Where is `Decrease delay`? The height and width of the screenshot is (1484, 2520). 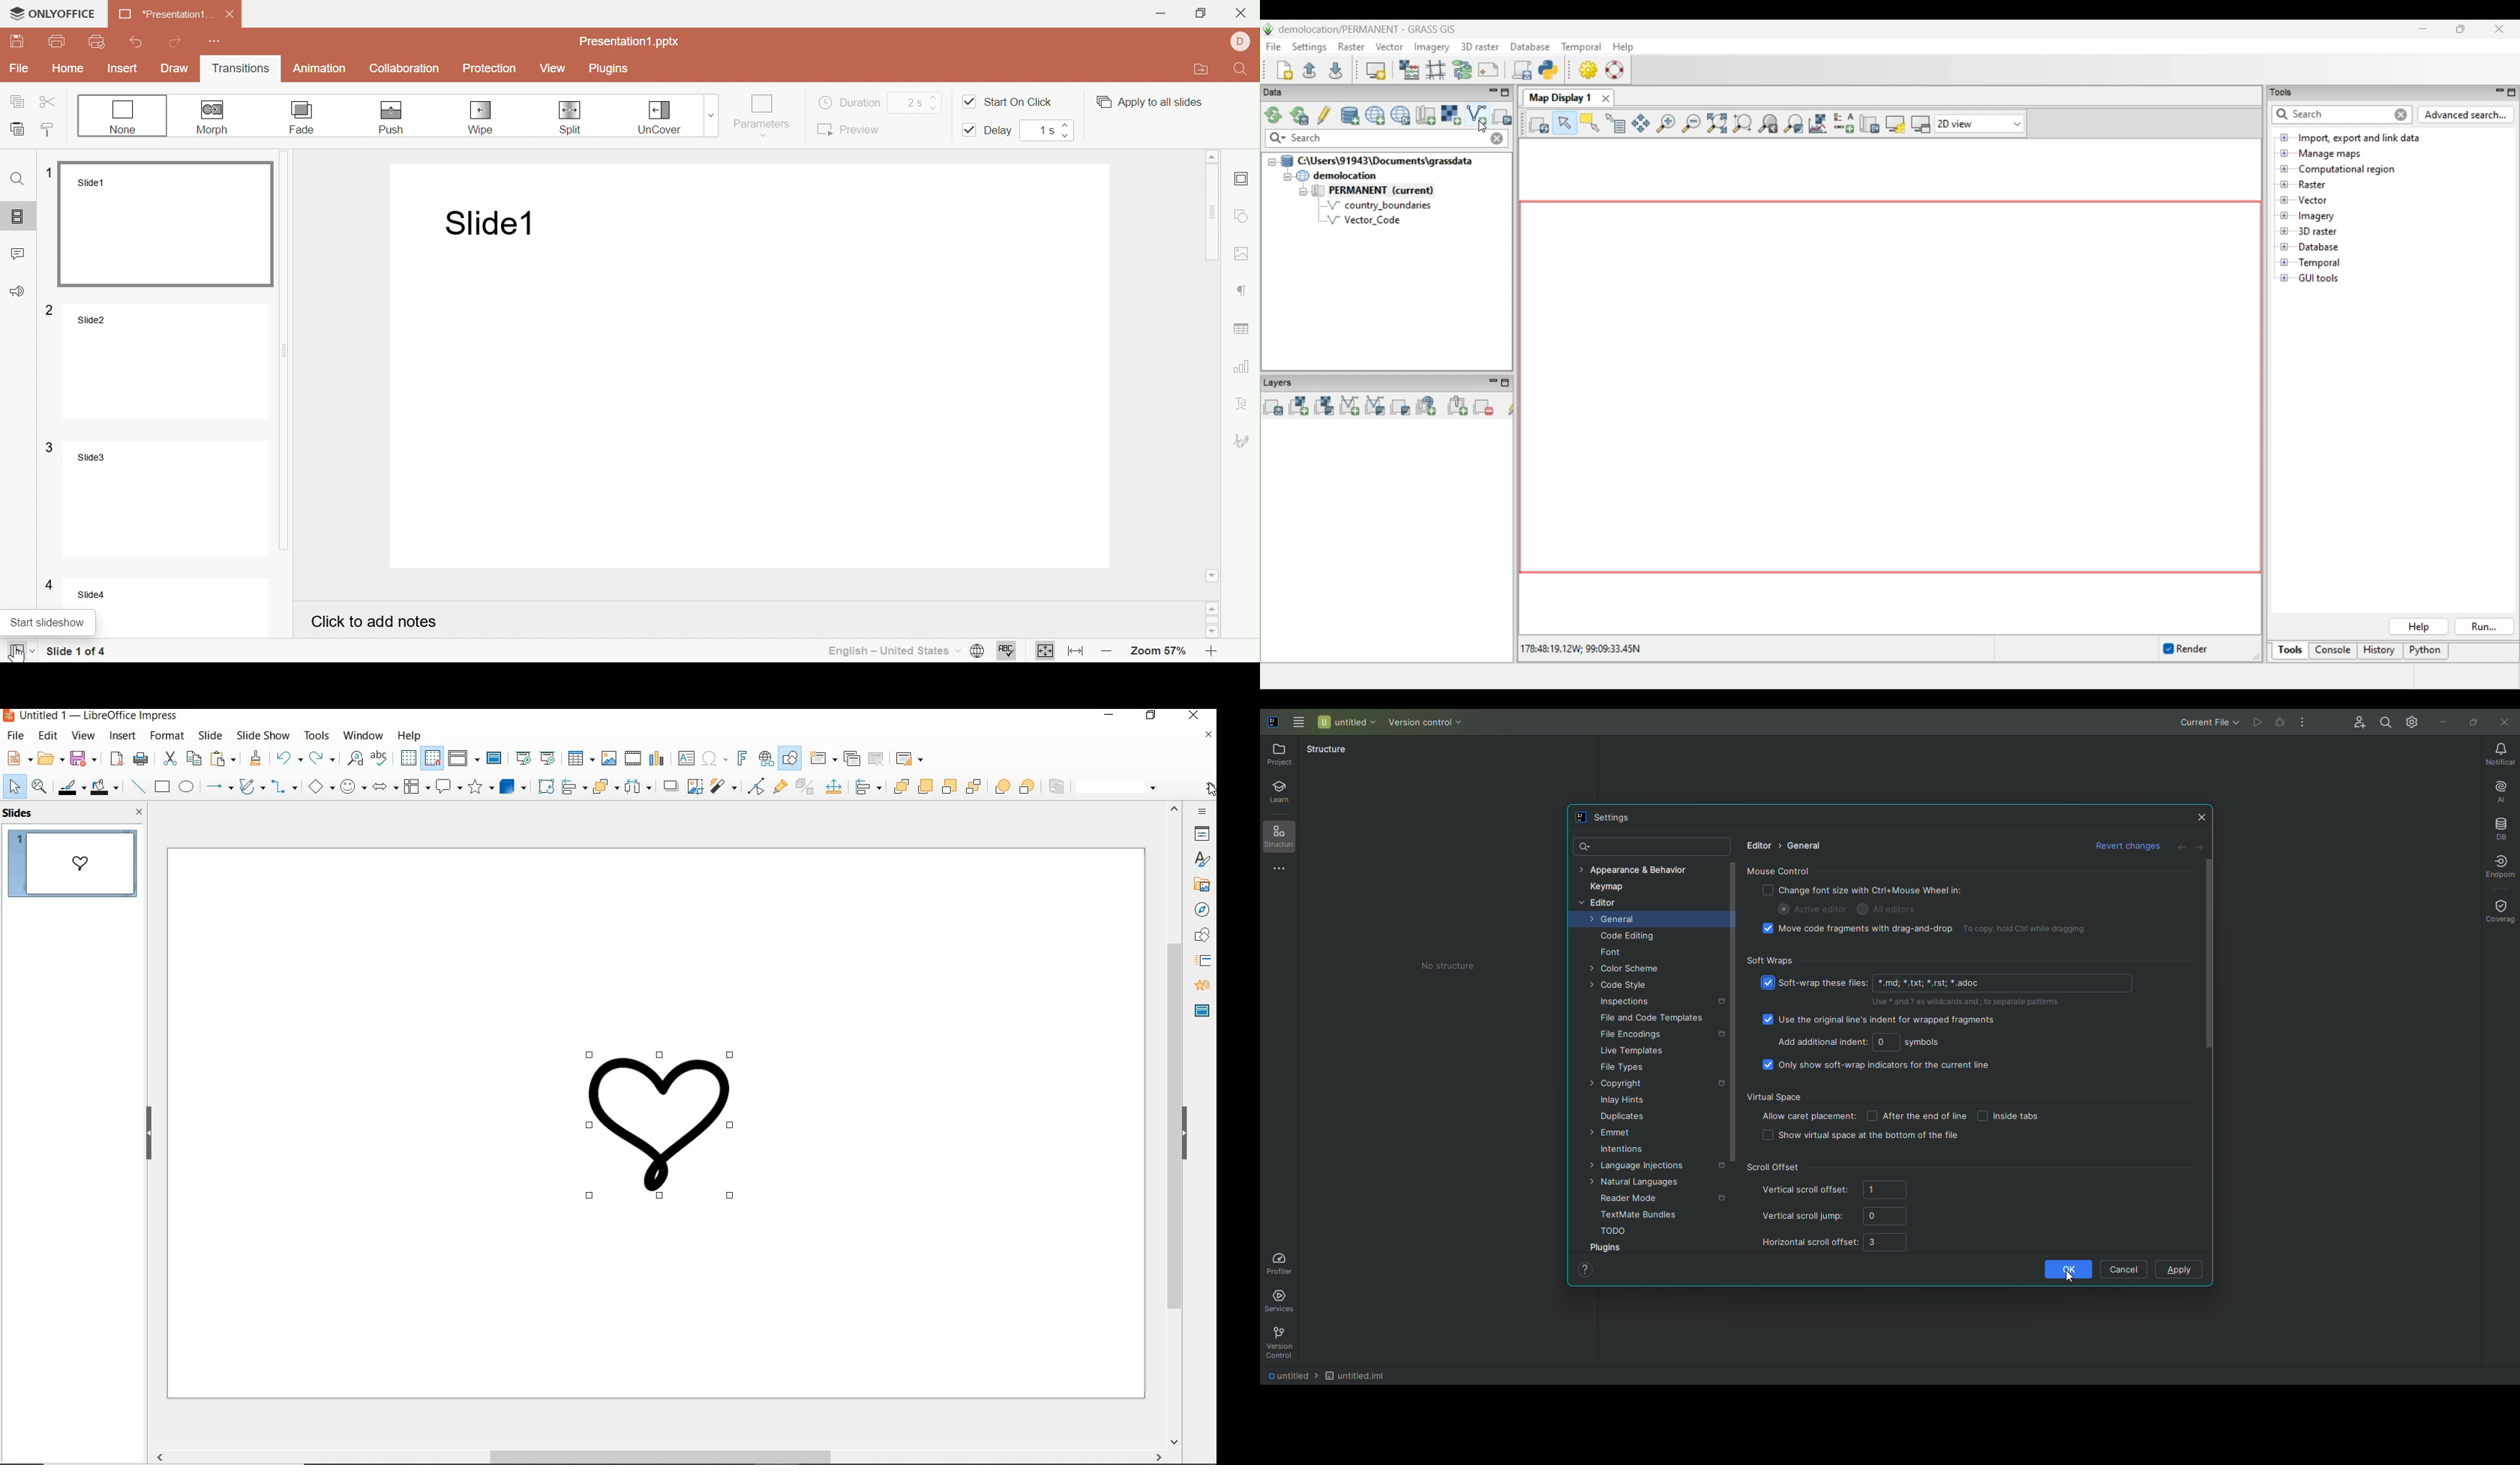 Decrease delay is located at coordinates (1069, 136).